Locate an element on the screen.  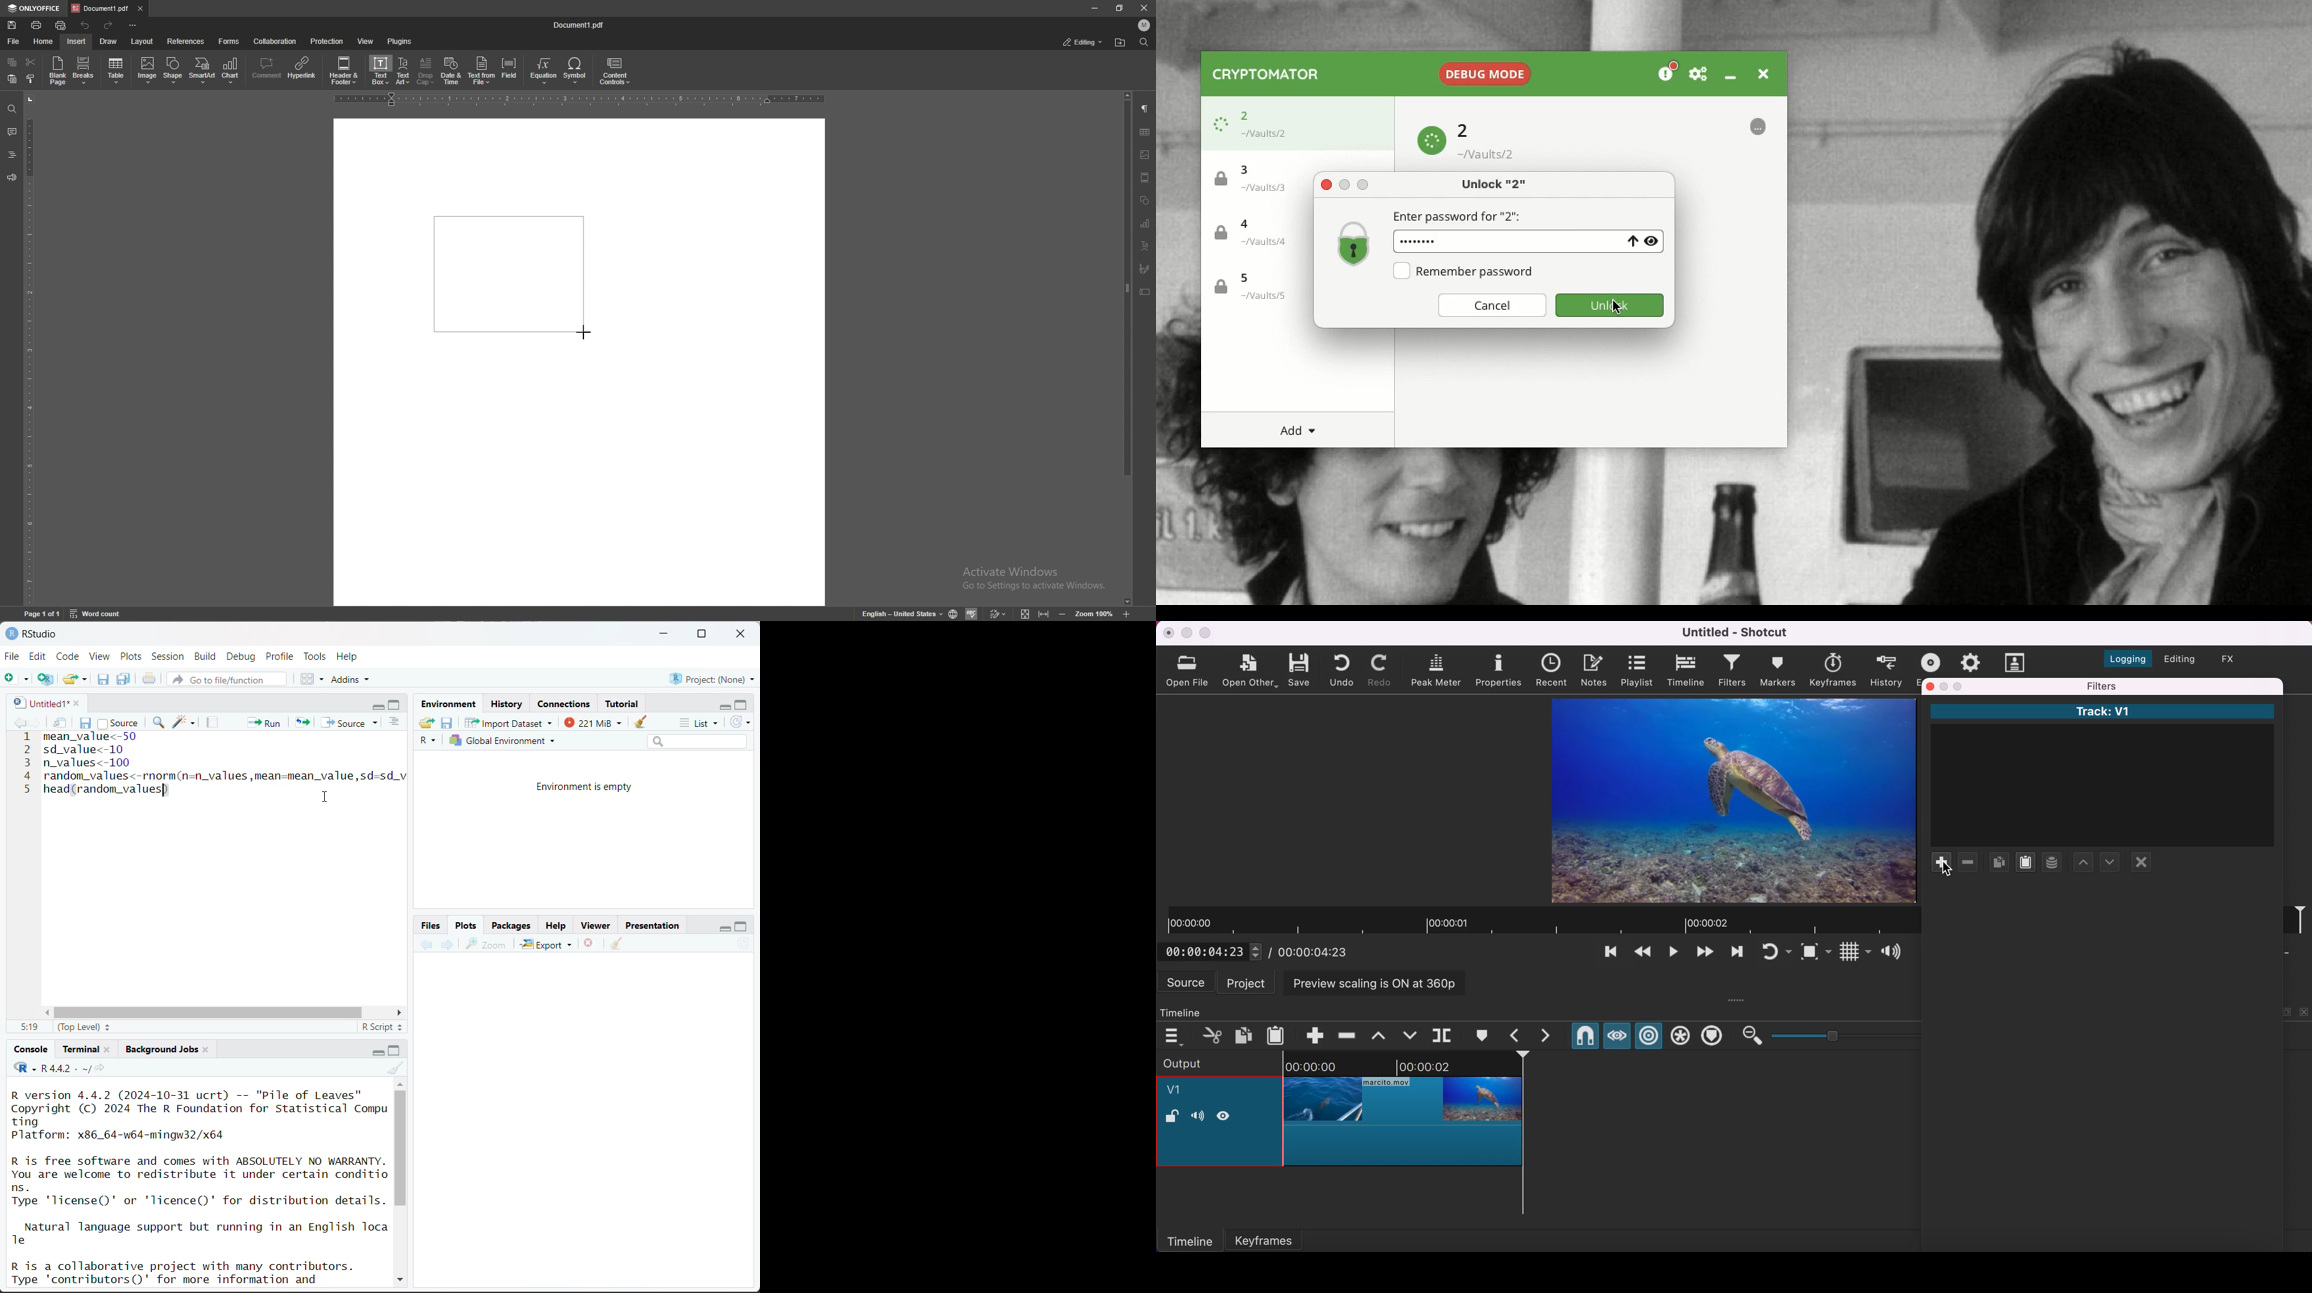
undo is located at coordinates (87, 25).